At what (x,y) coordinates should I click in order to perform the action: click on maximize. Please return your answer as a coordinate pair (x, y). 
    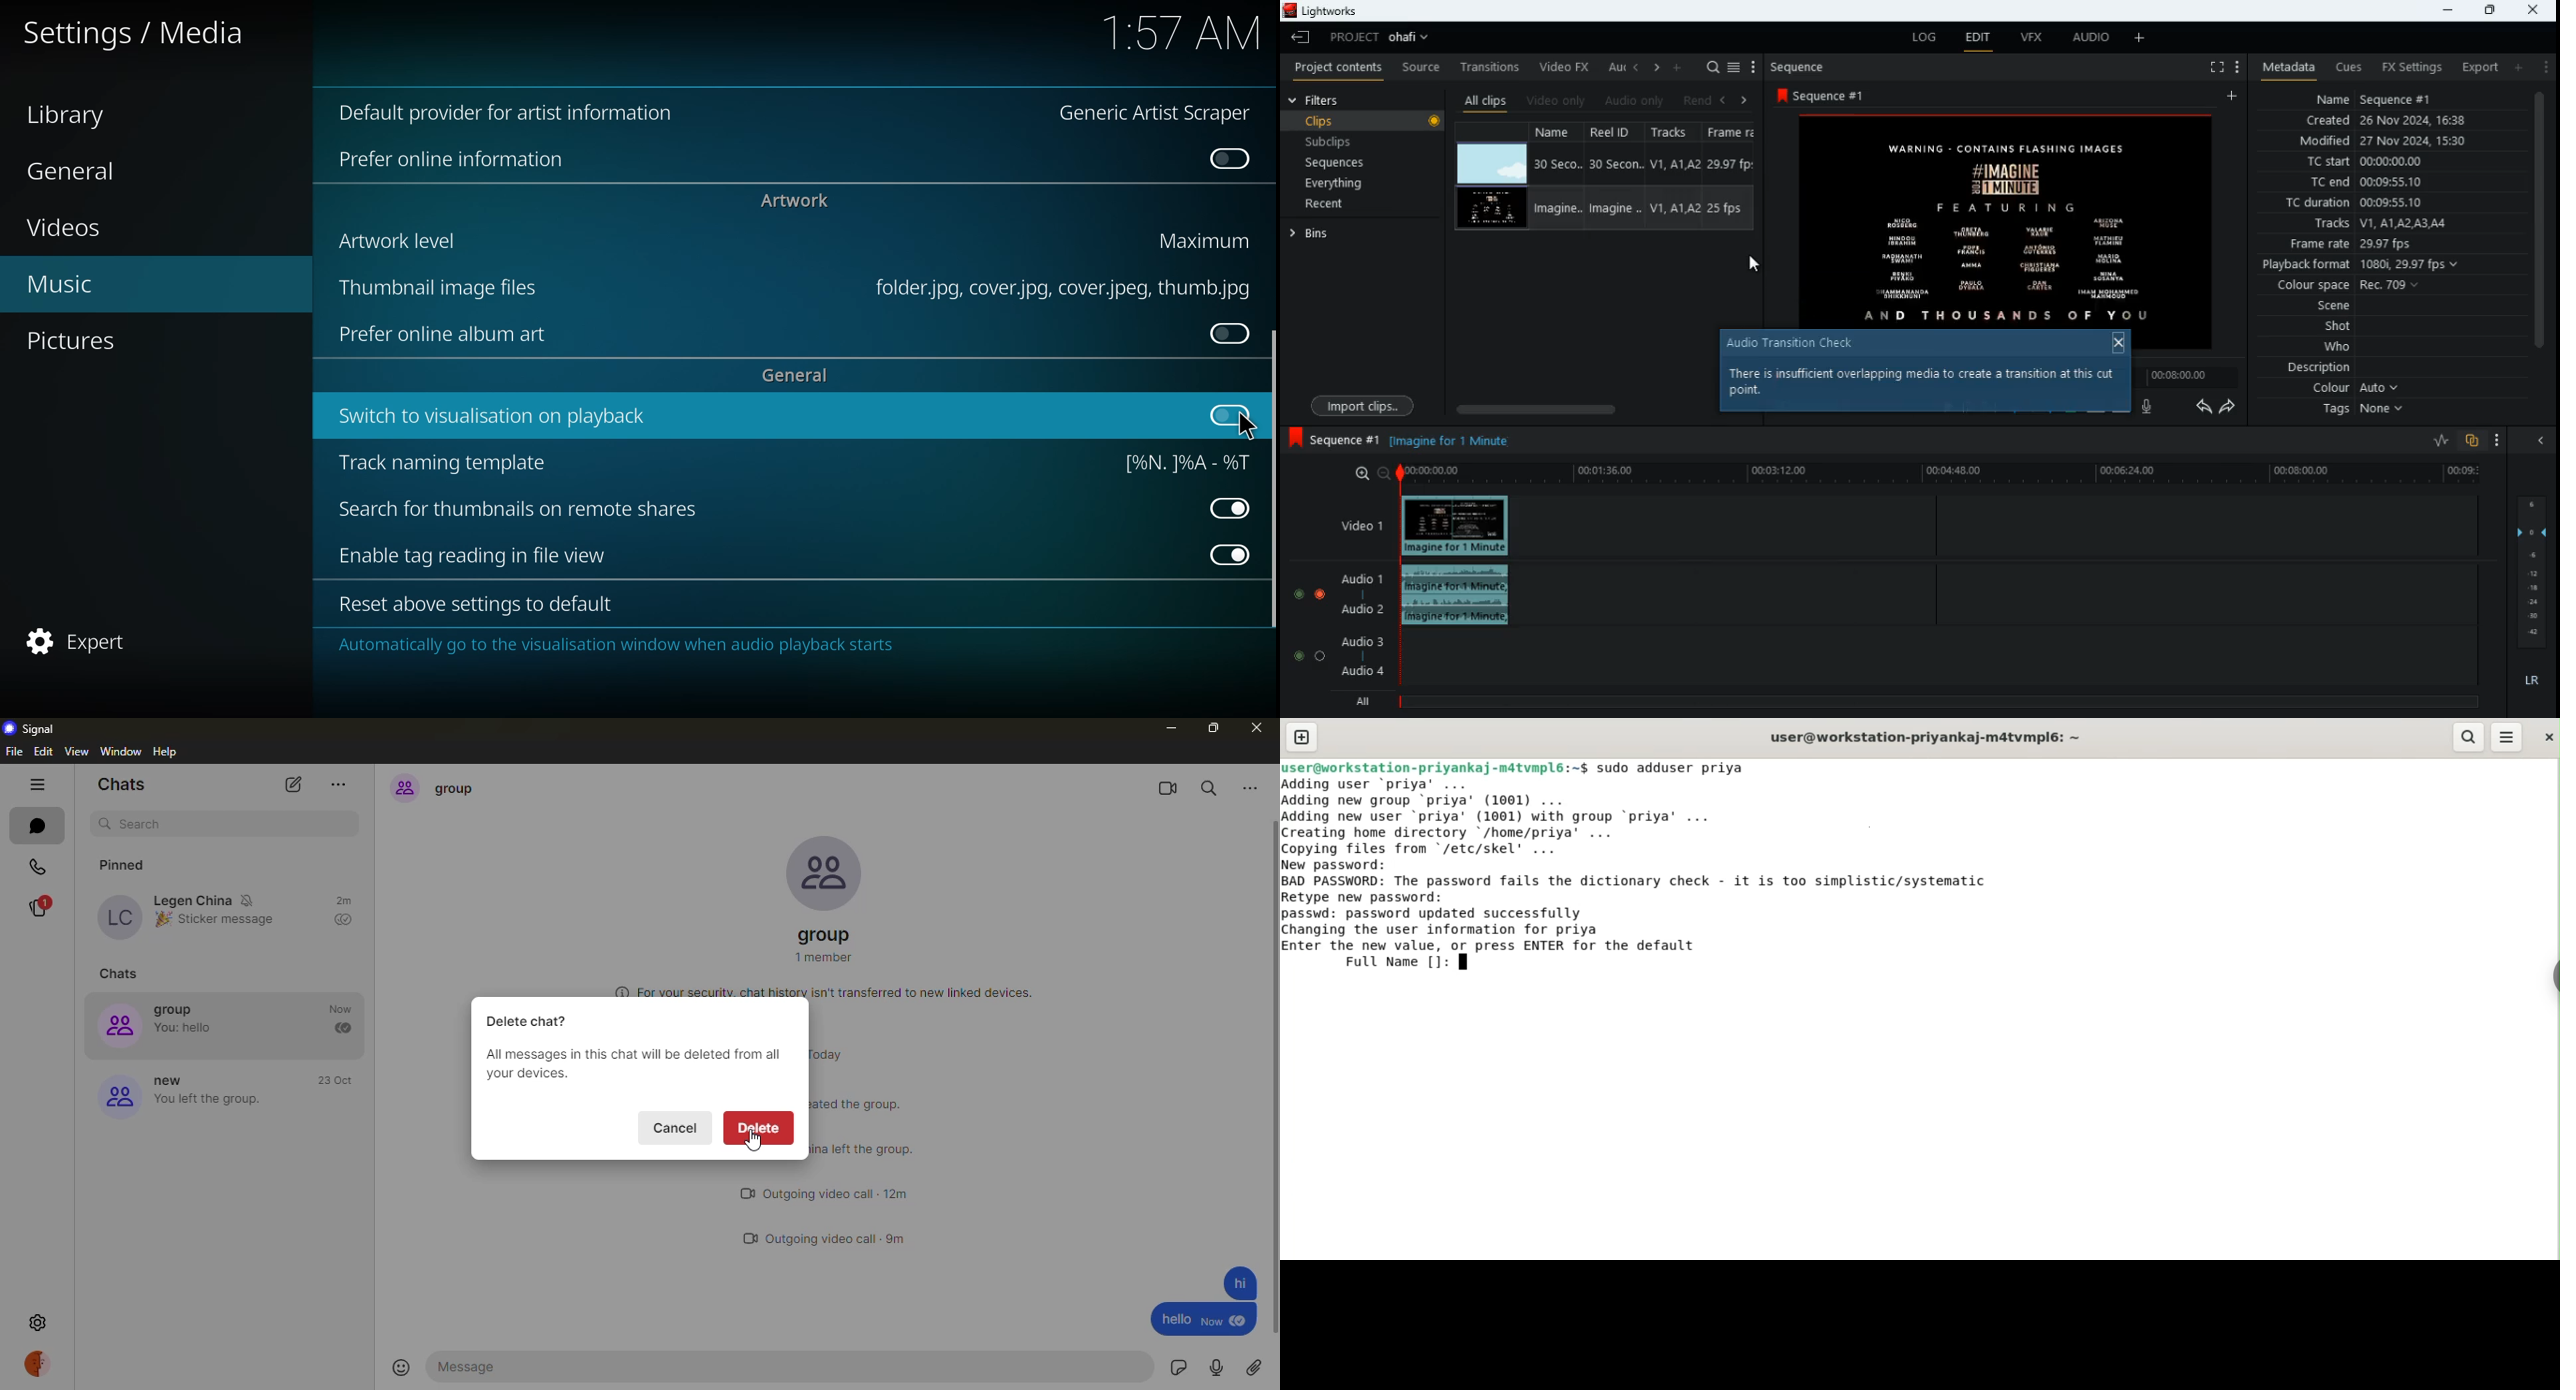
    Looking at the image, I should click on (1212, 725).